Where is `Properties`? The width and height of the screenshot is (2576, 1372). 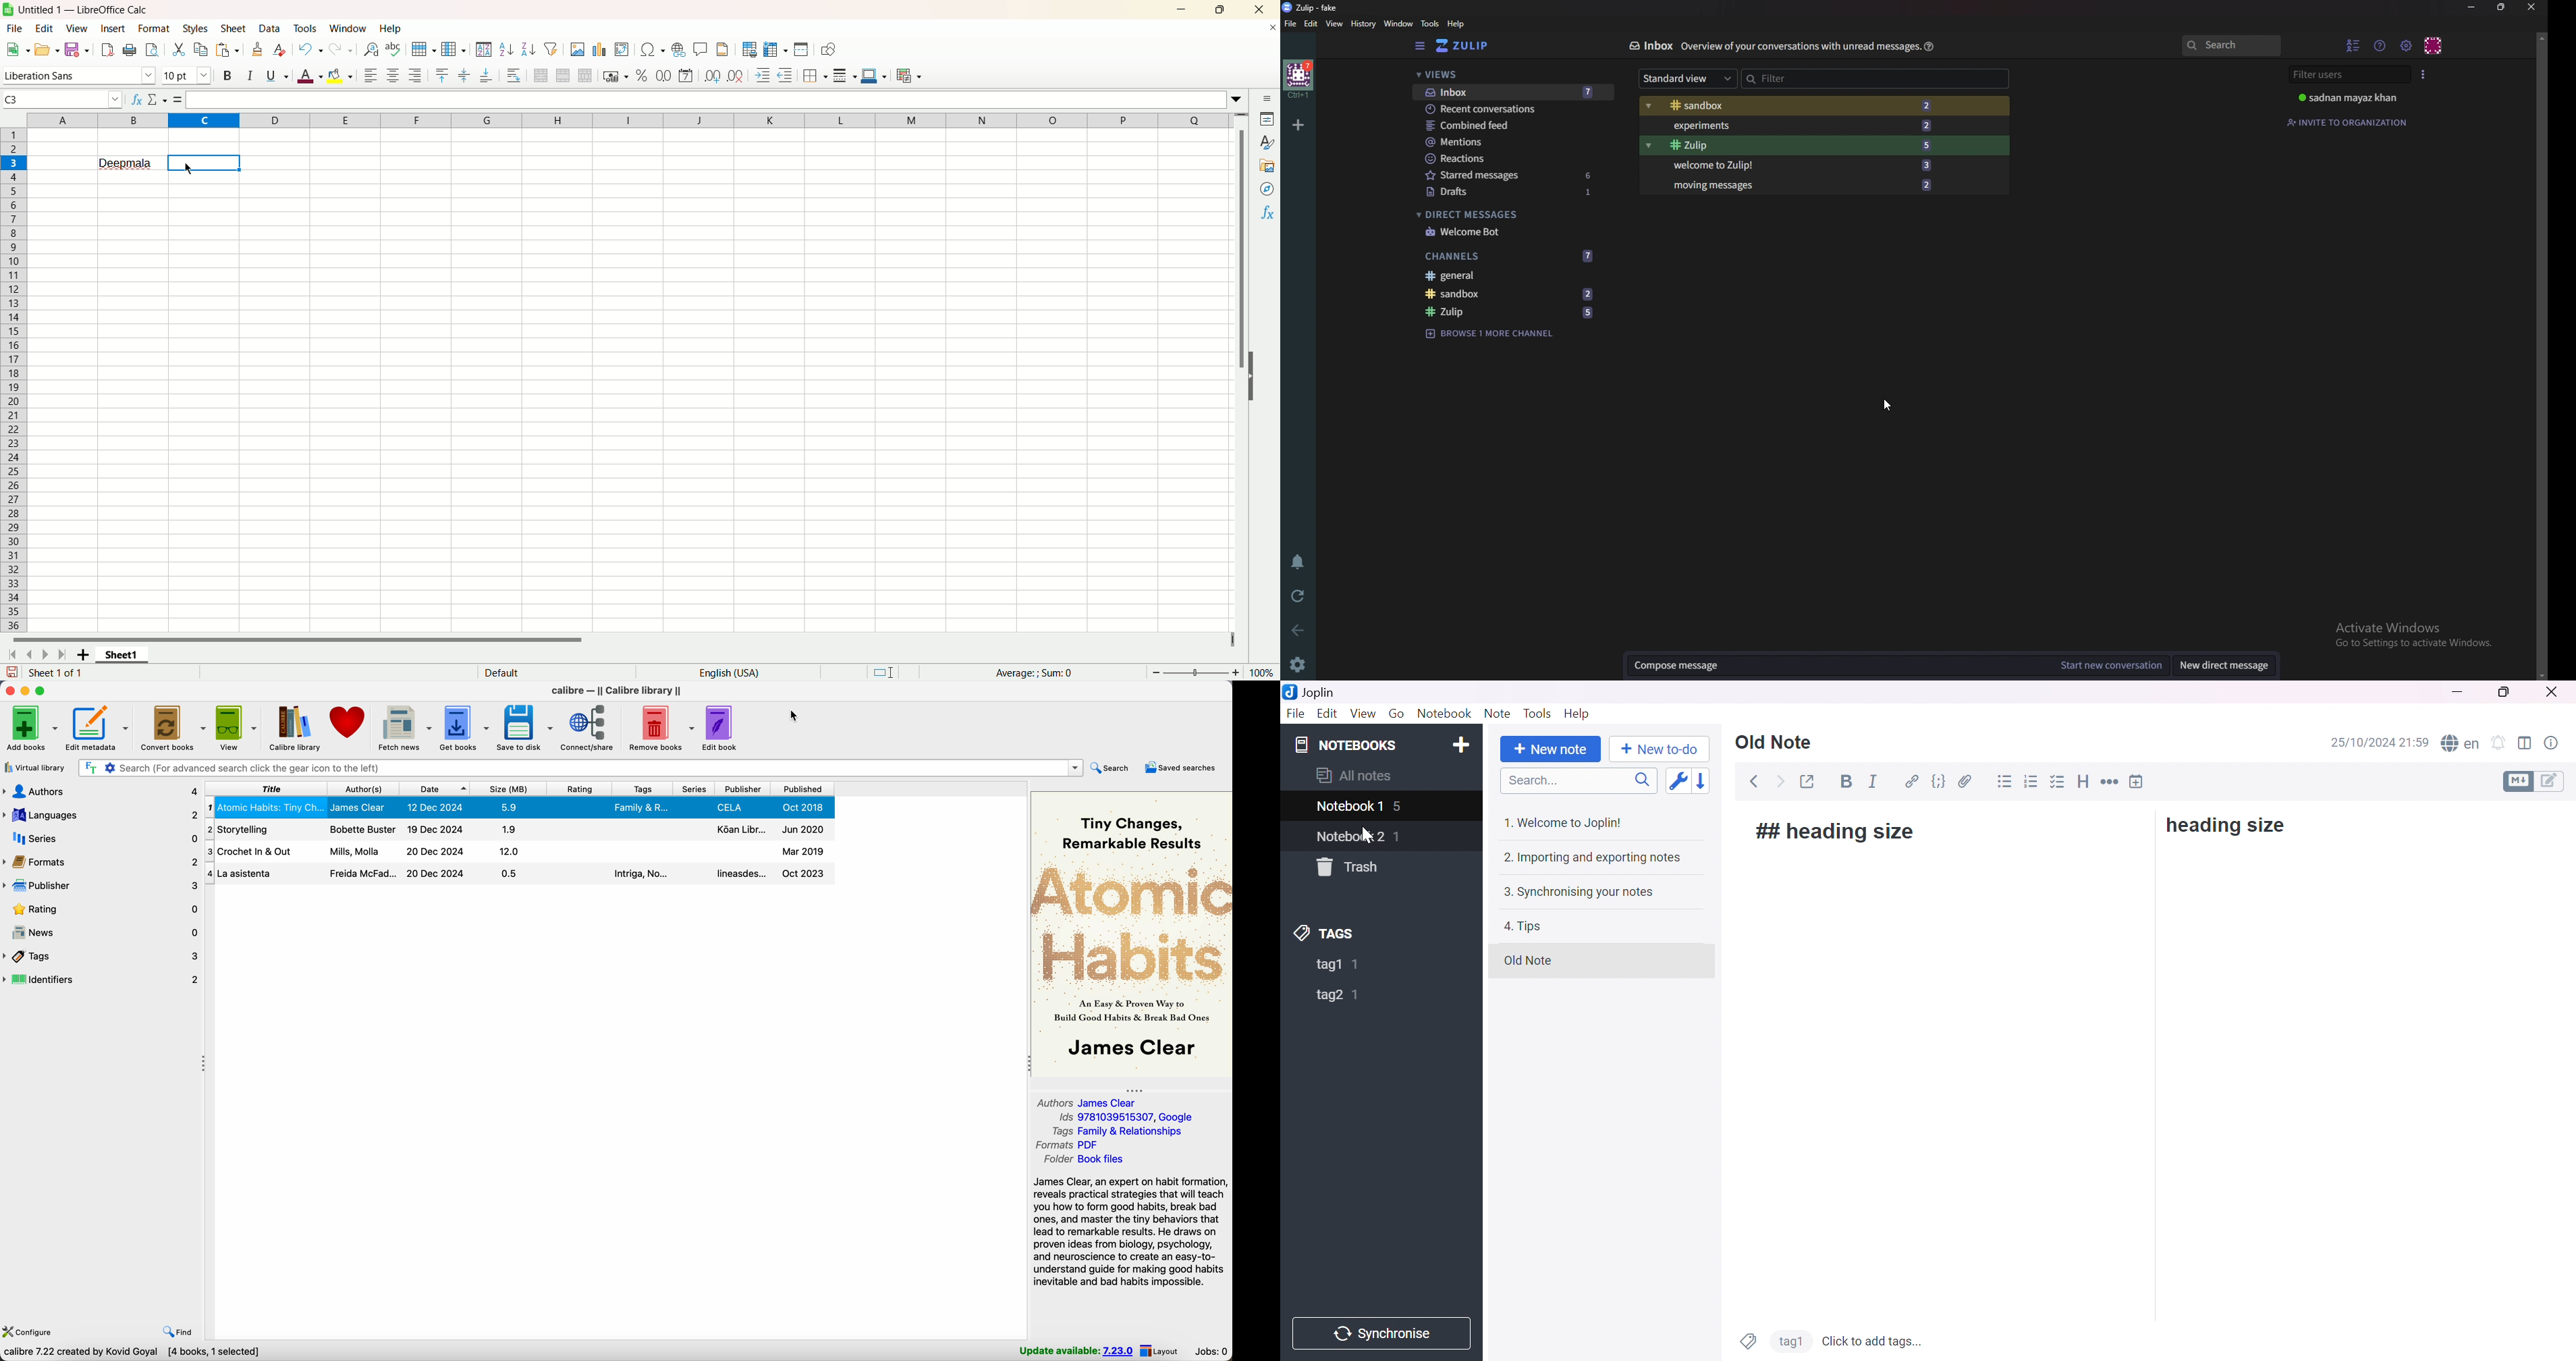 Properties is located at coordinates (1269, 119).